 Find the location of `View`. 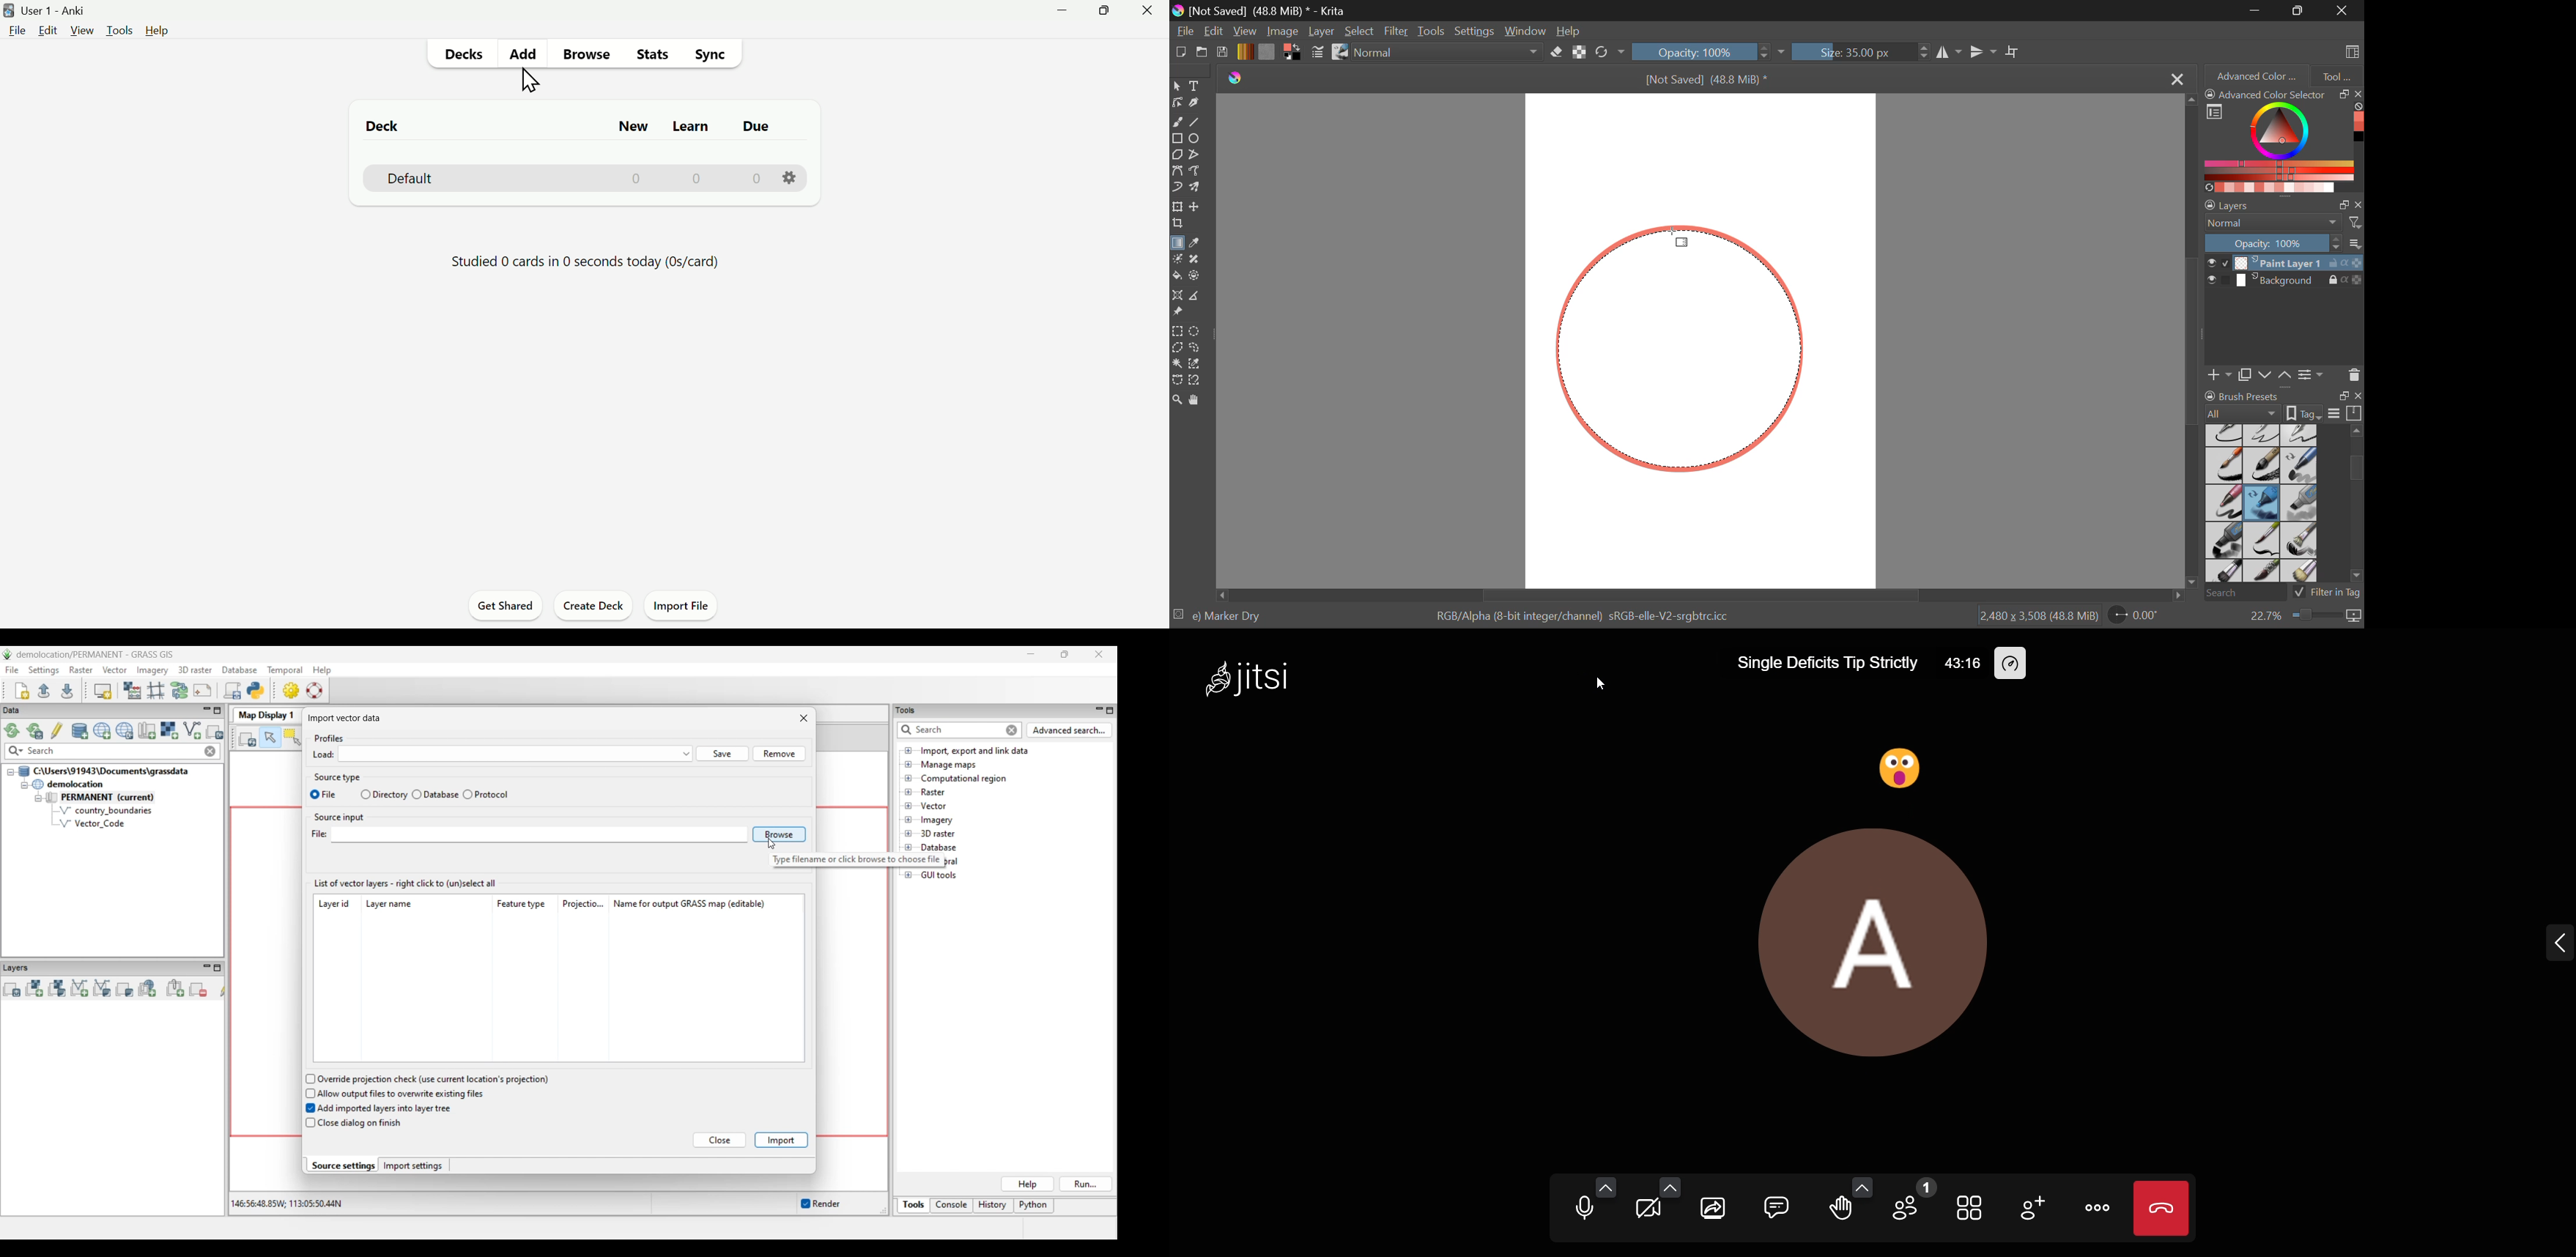

View is located at coordinates (82, 30).